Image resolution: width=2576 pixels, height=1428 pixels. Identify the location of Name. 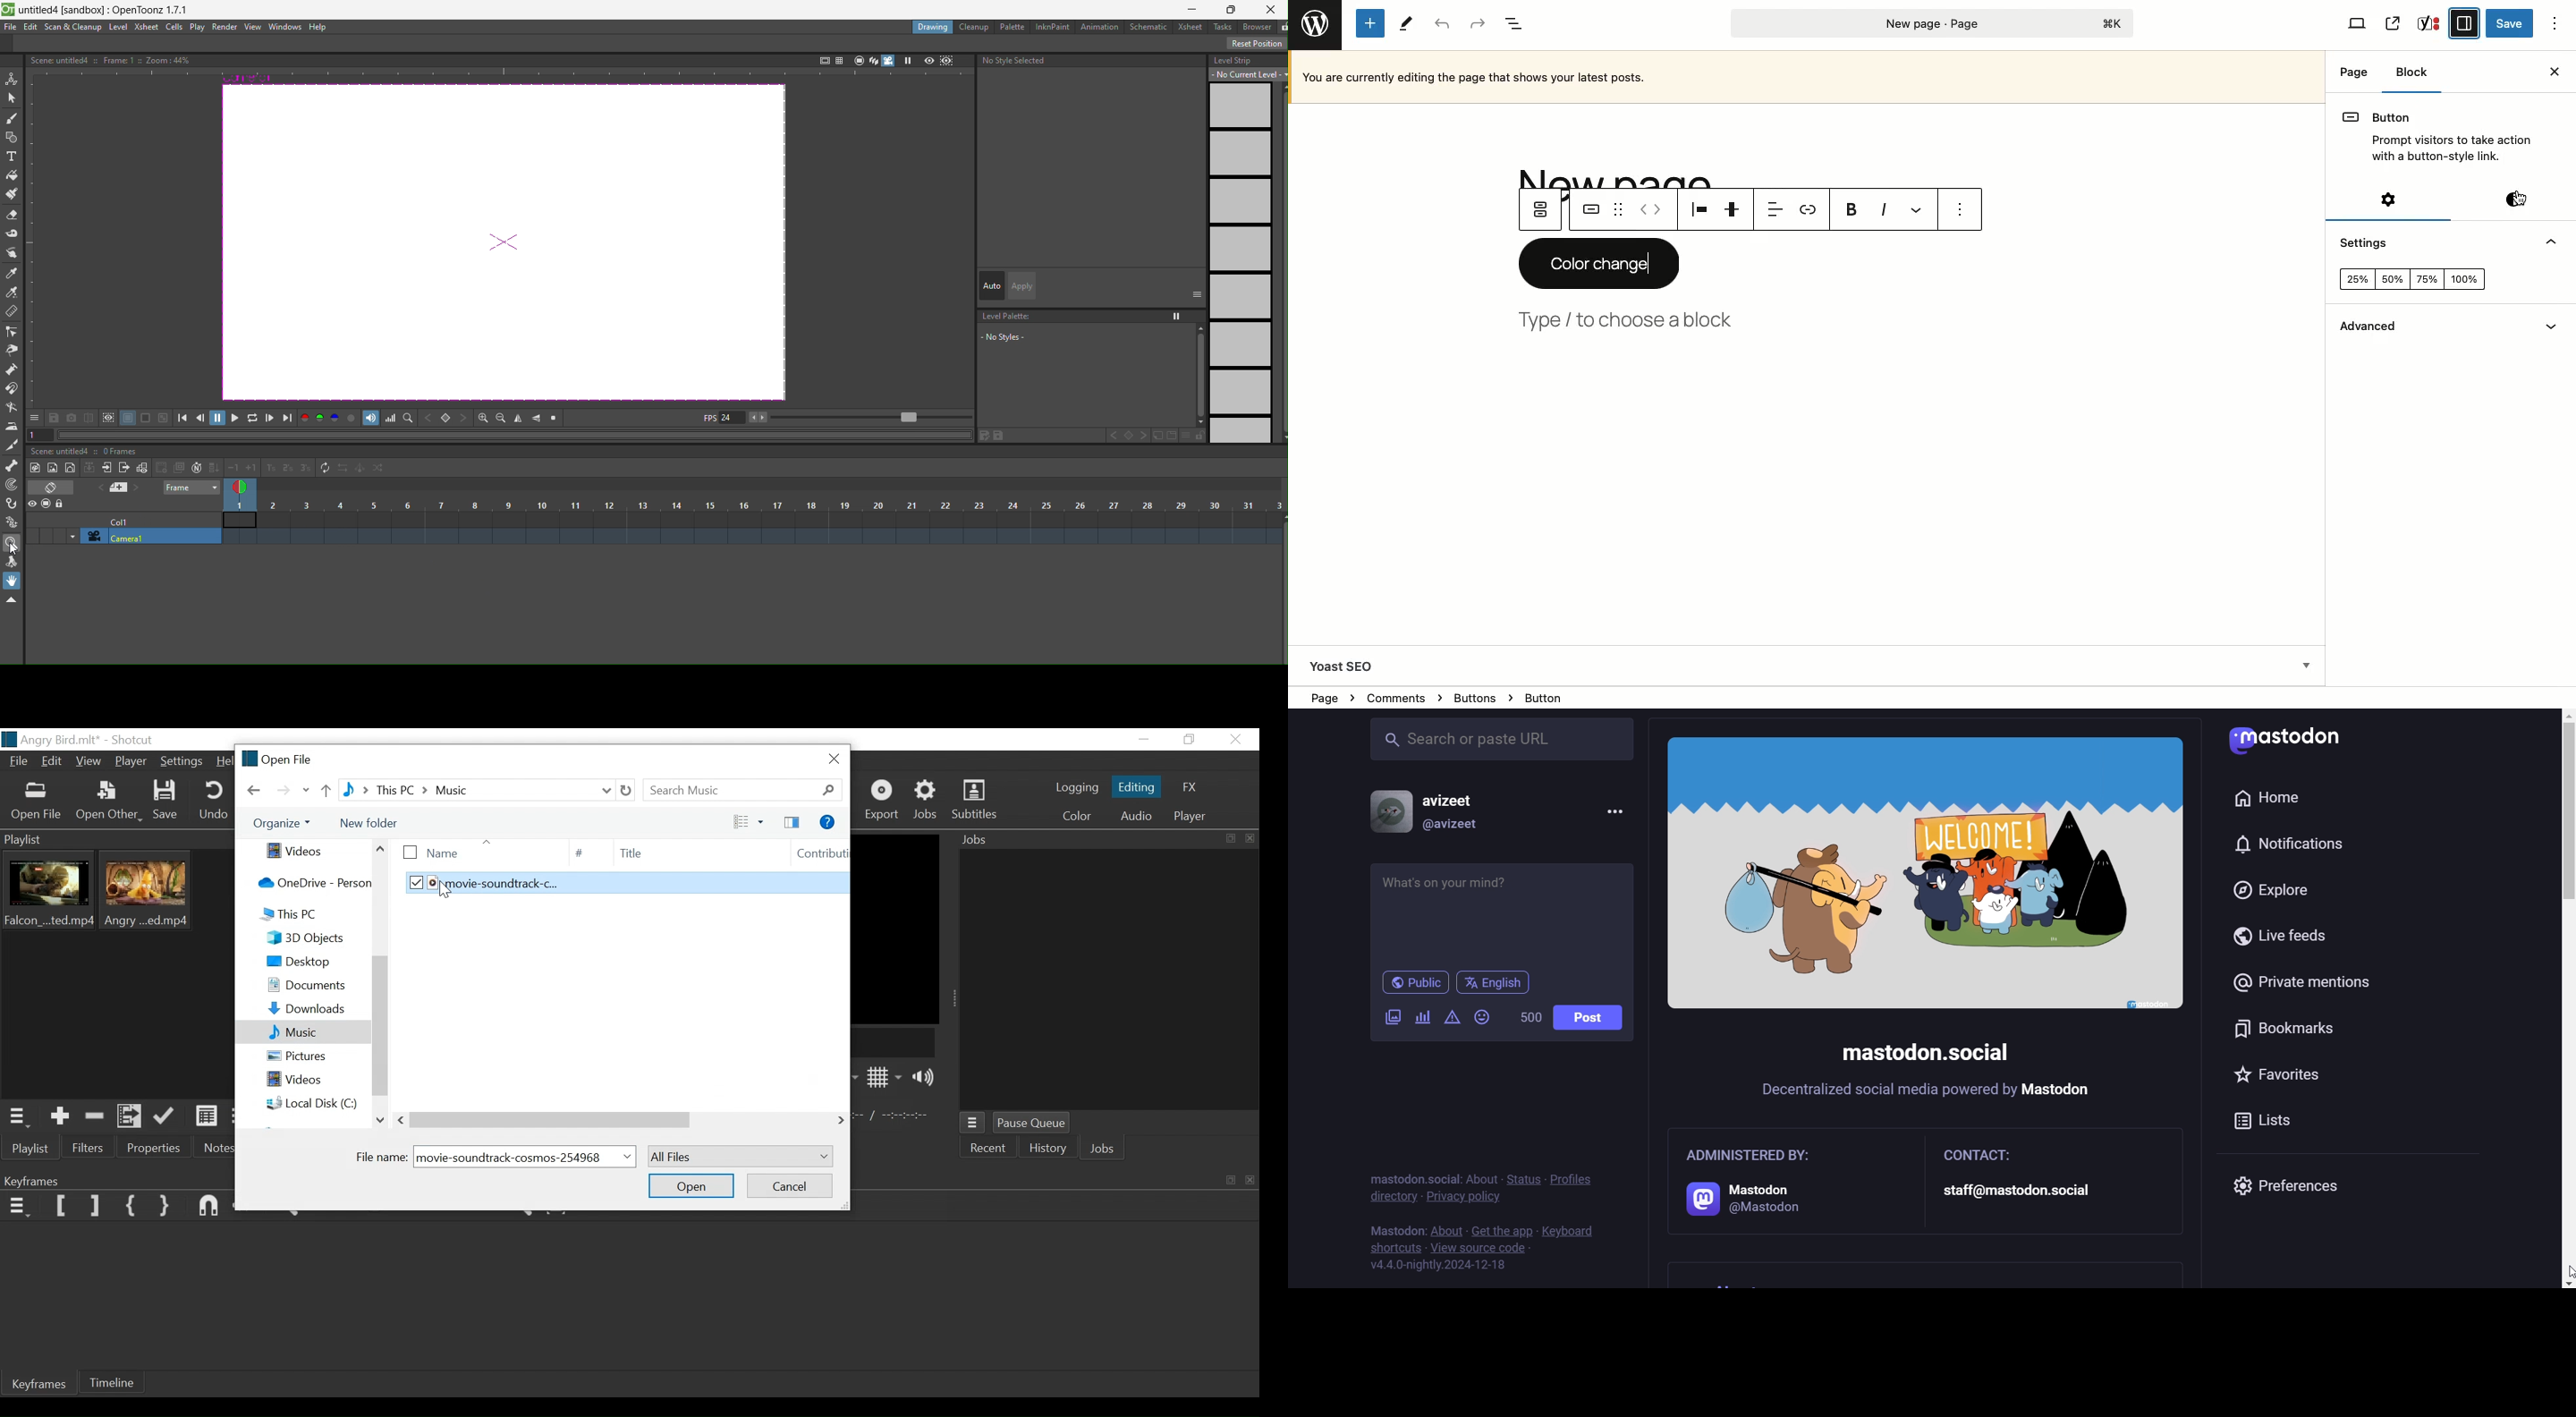
(469, 851).